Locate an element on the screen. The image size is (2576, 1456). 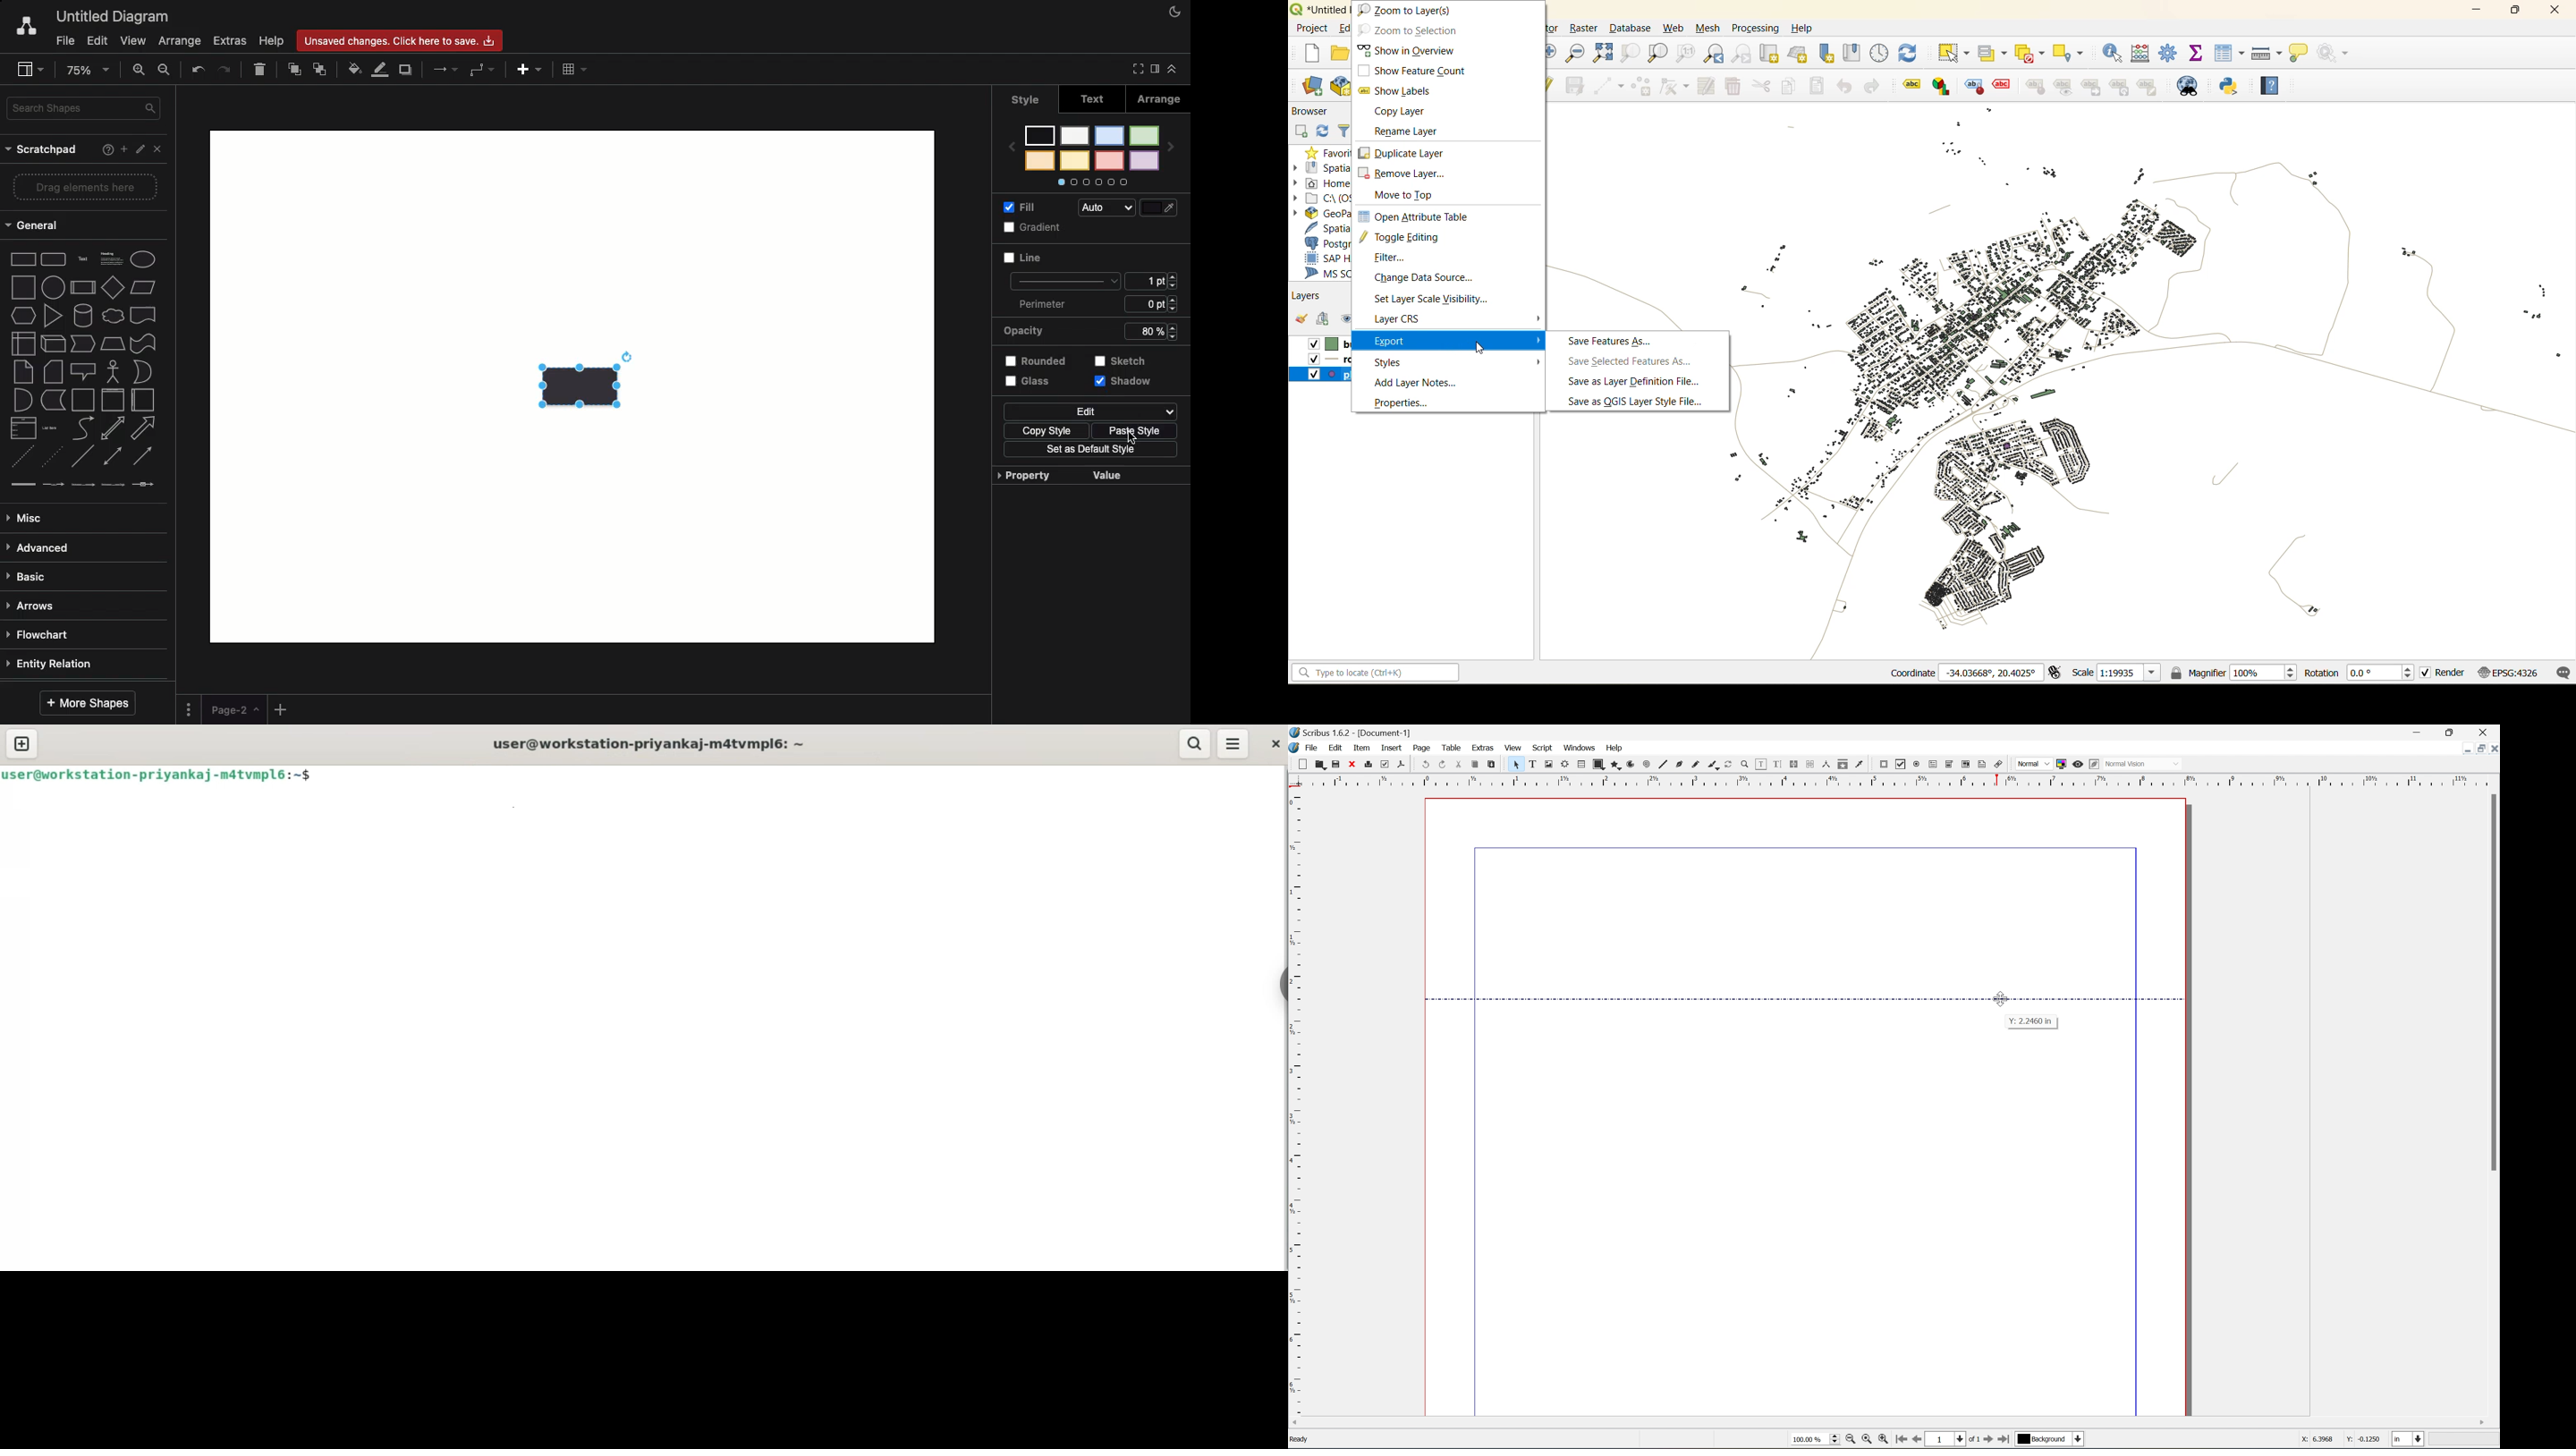
select location is located at coordinates (2073, 52).